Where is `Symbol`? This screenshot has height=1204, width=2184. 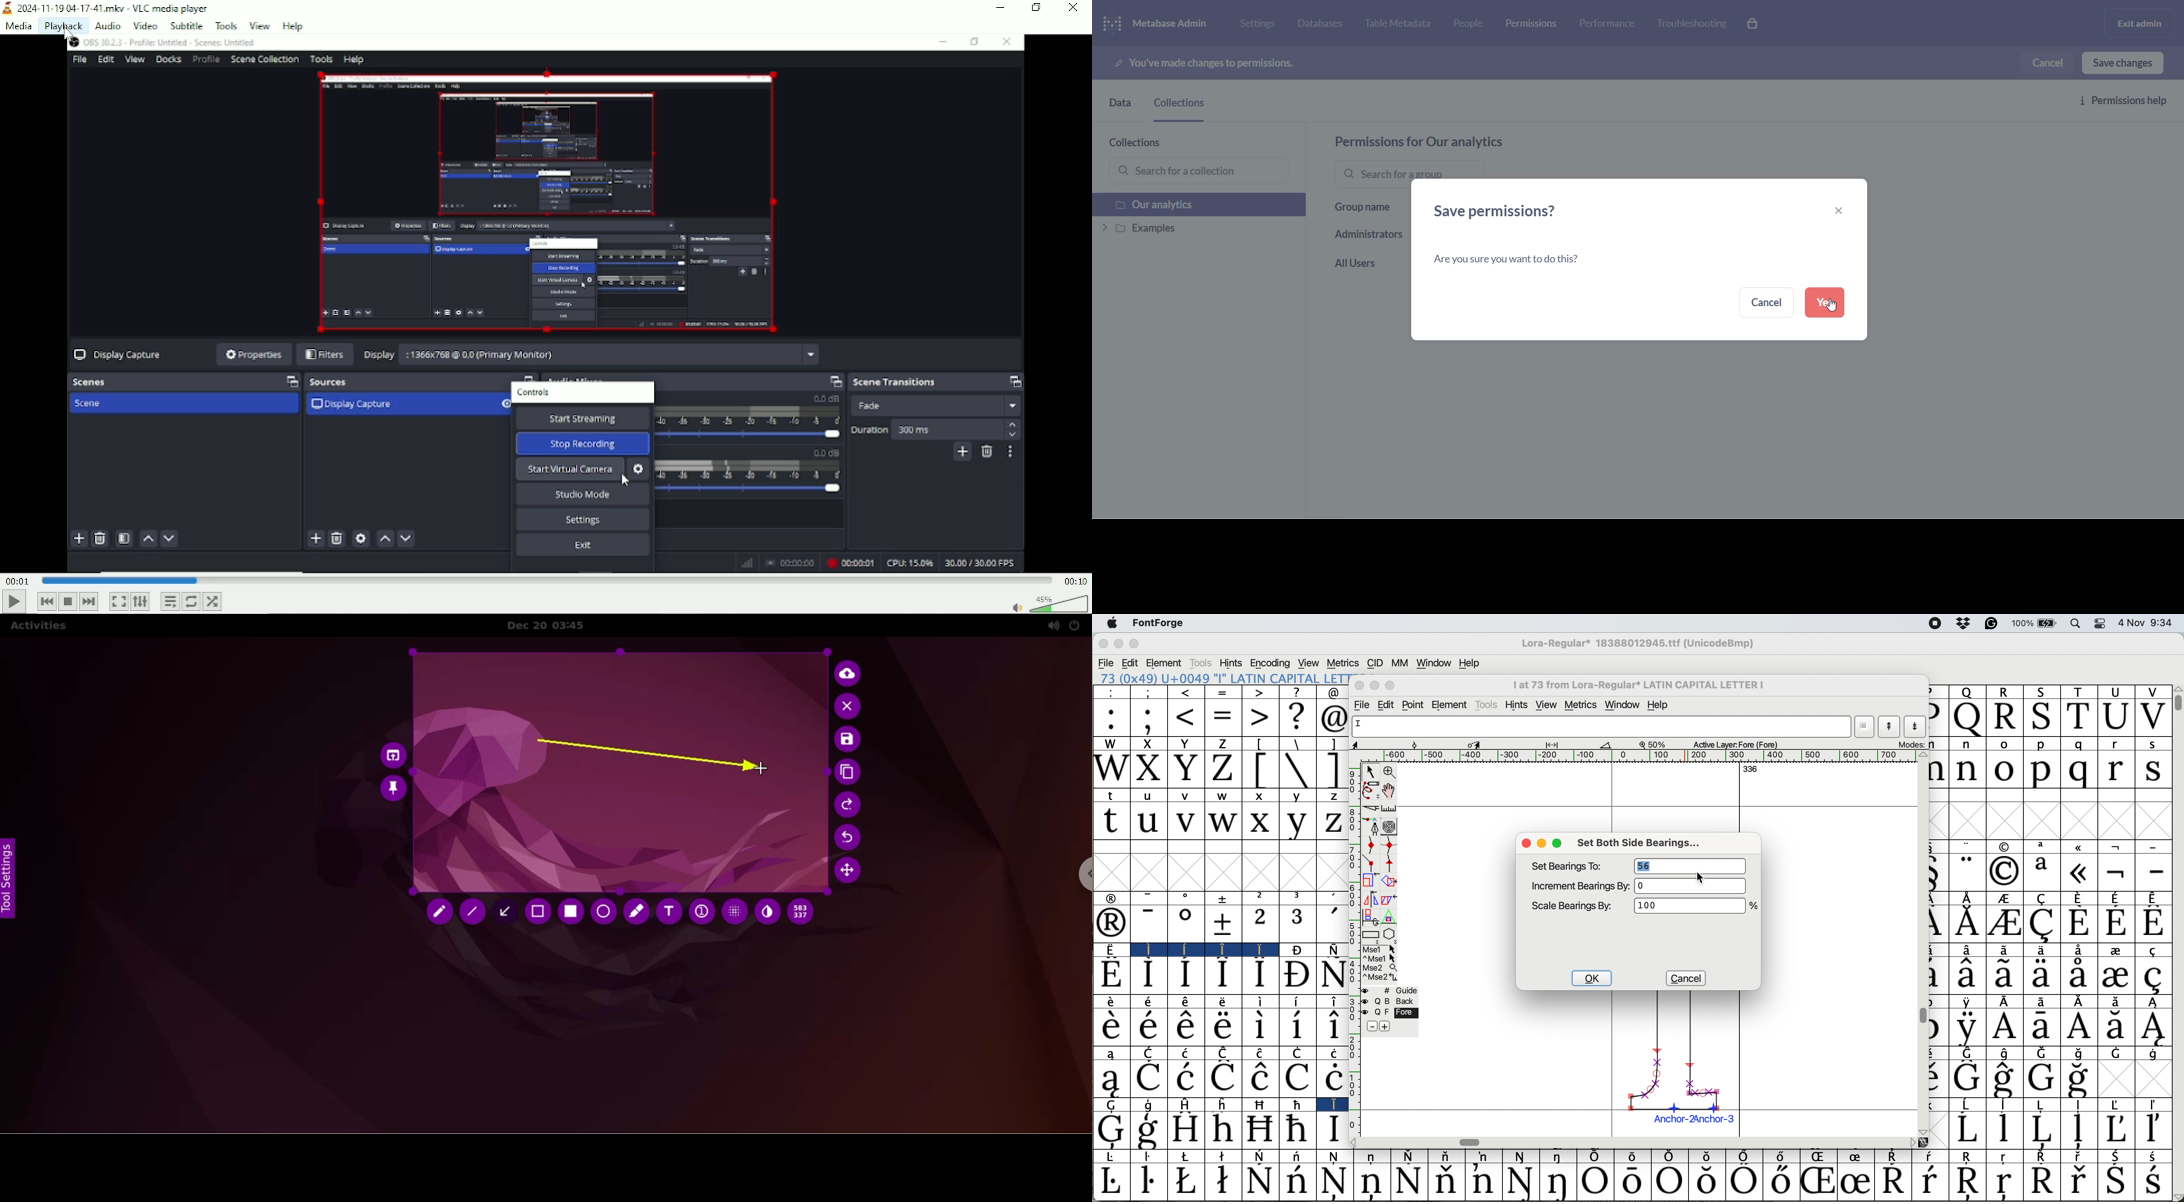
Symbol is located at coordinates (1260, 975).